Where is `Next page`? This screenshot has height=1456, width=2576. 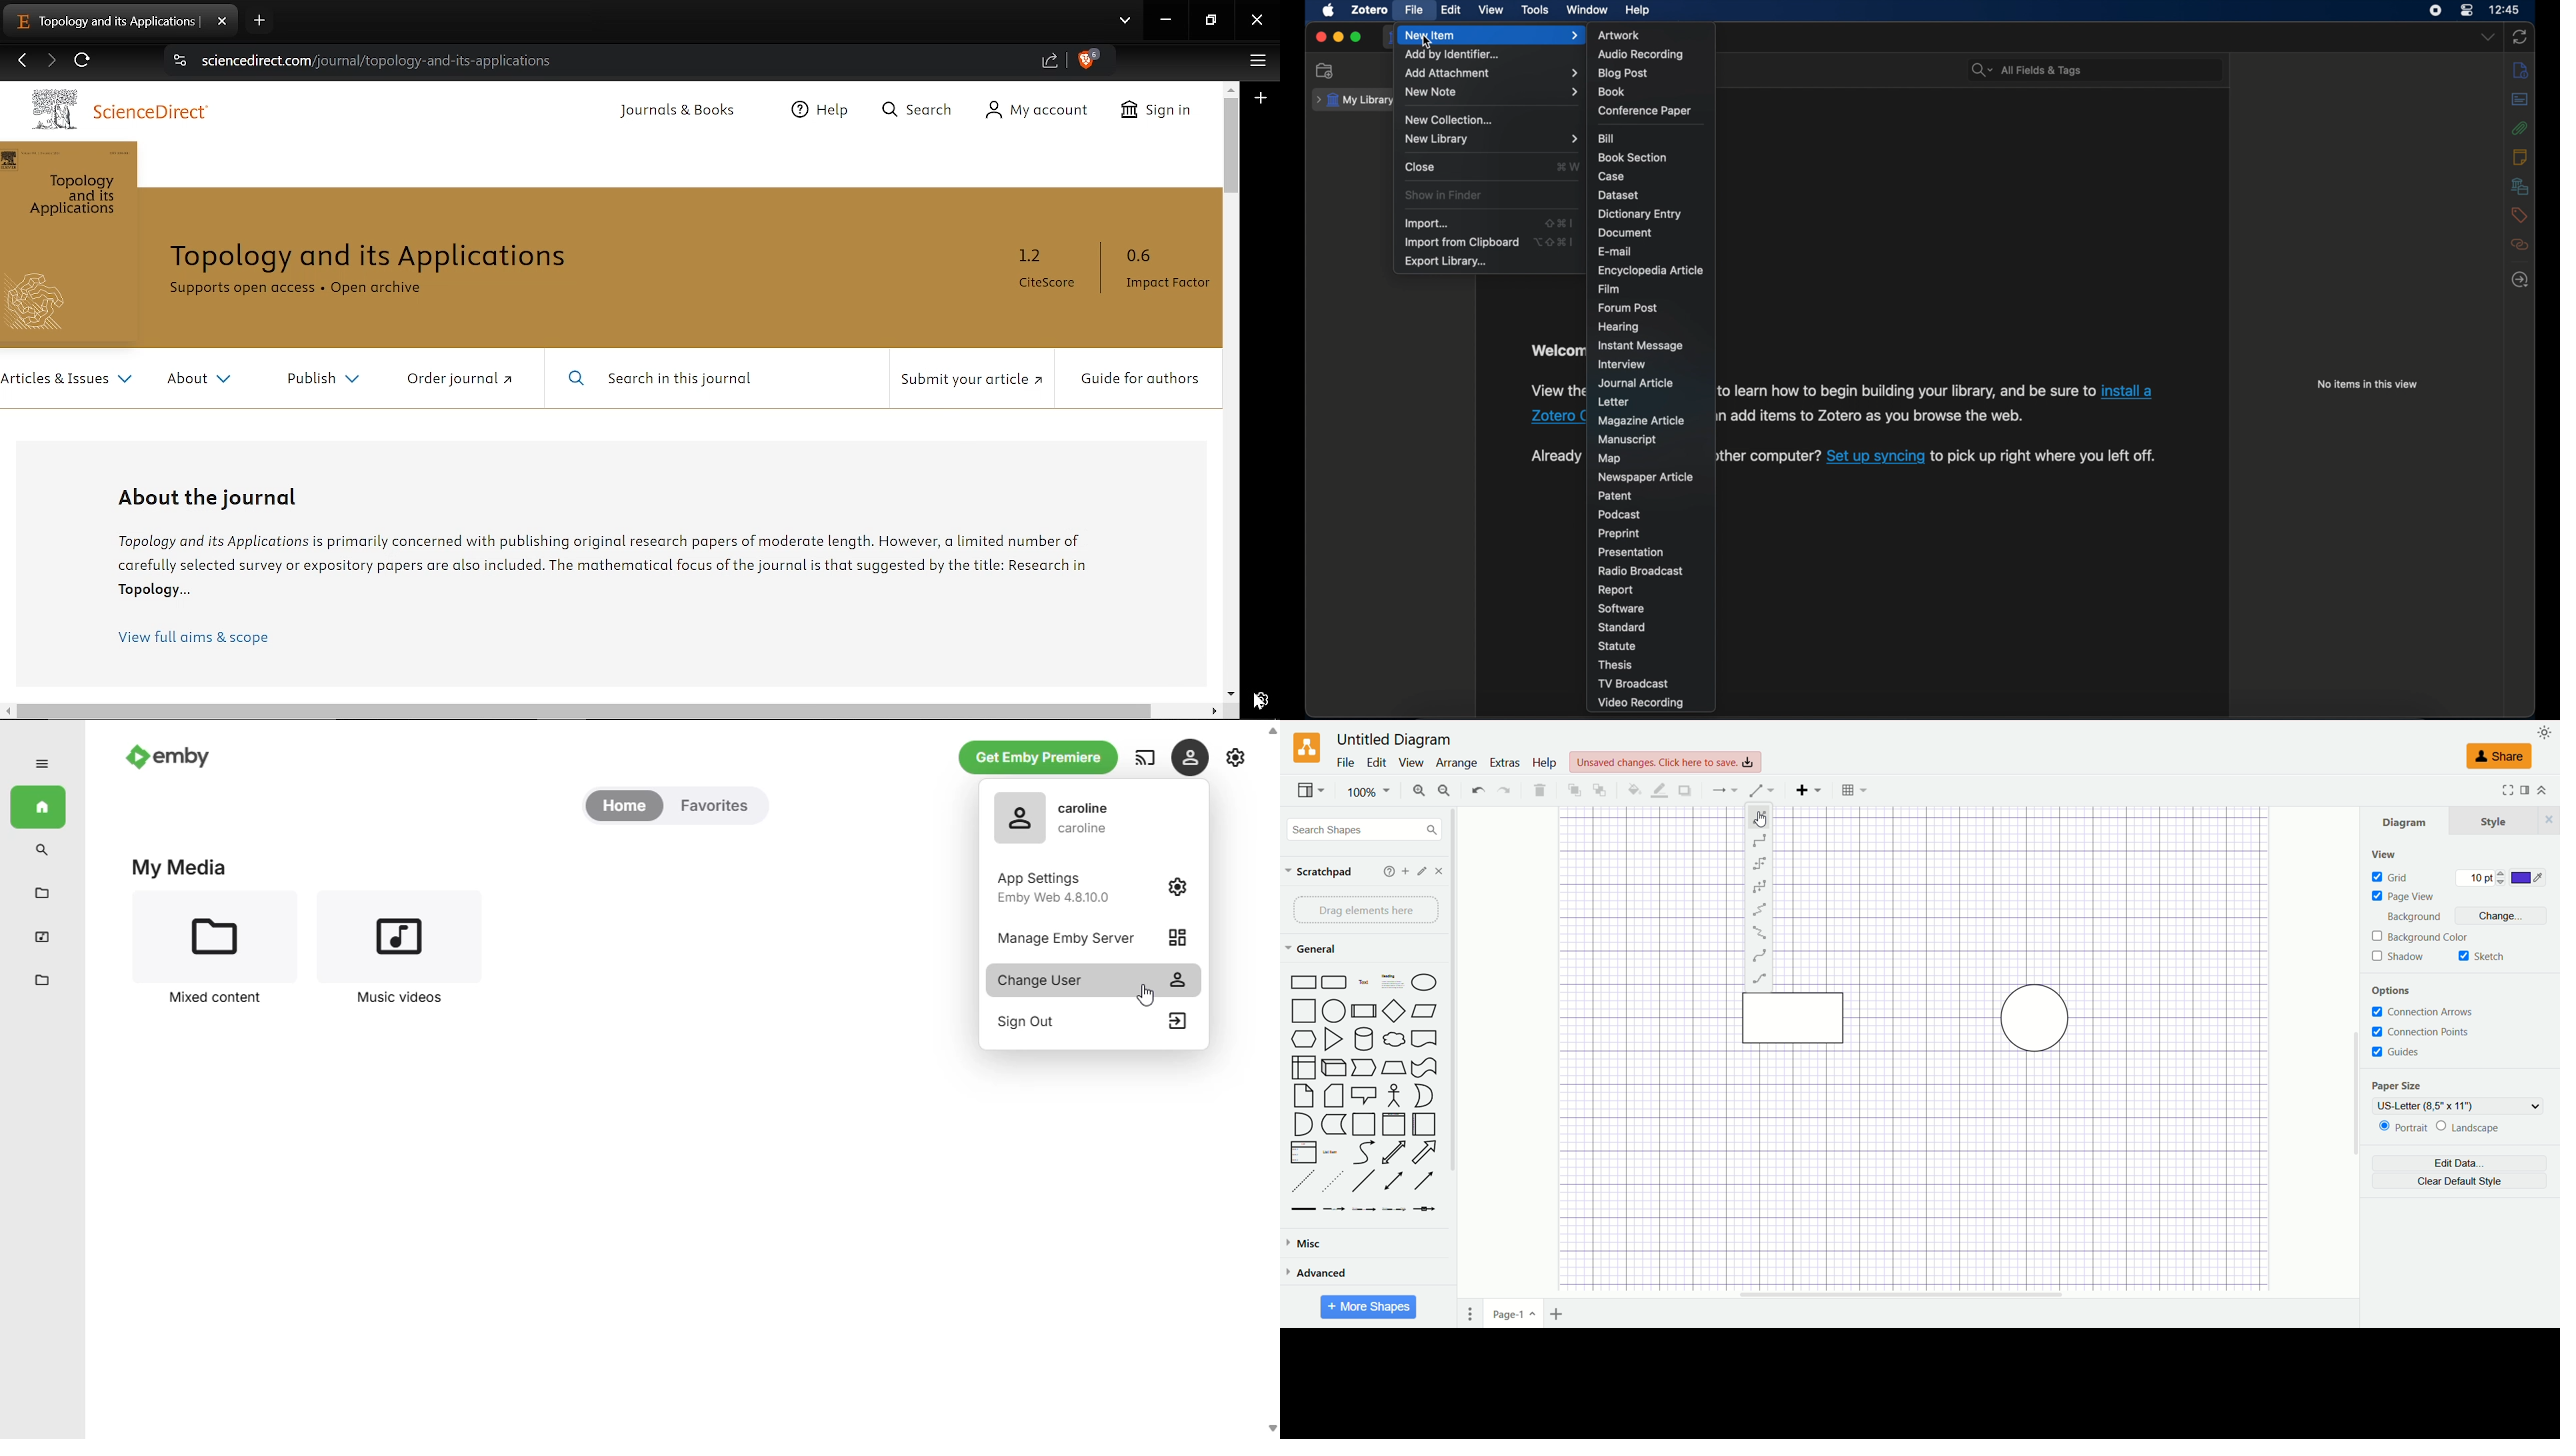
Next page is located at coordinates (51, 62).